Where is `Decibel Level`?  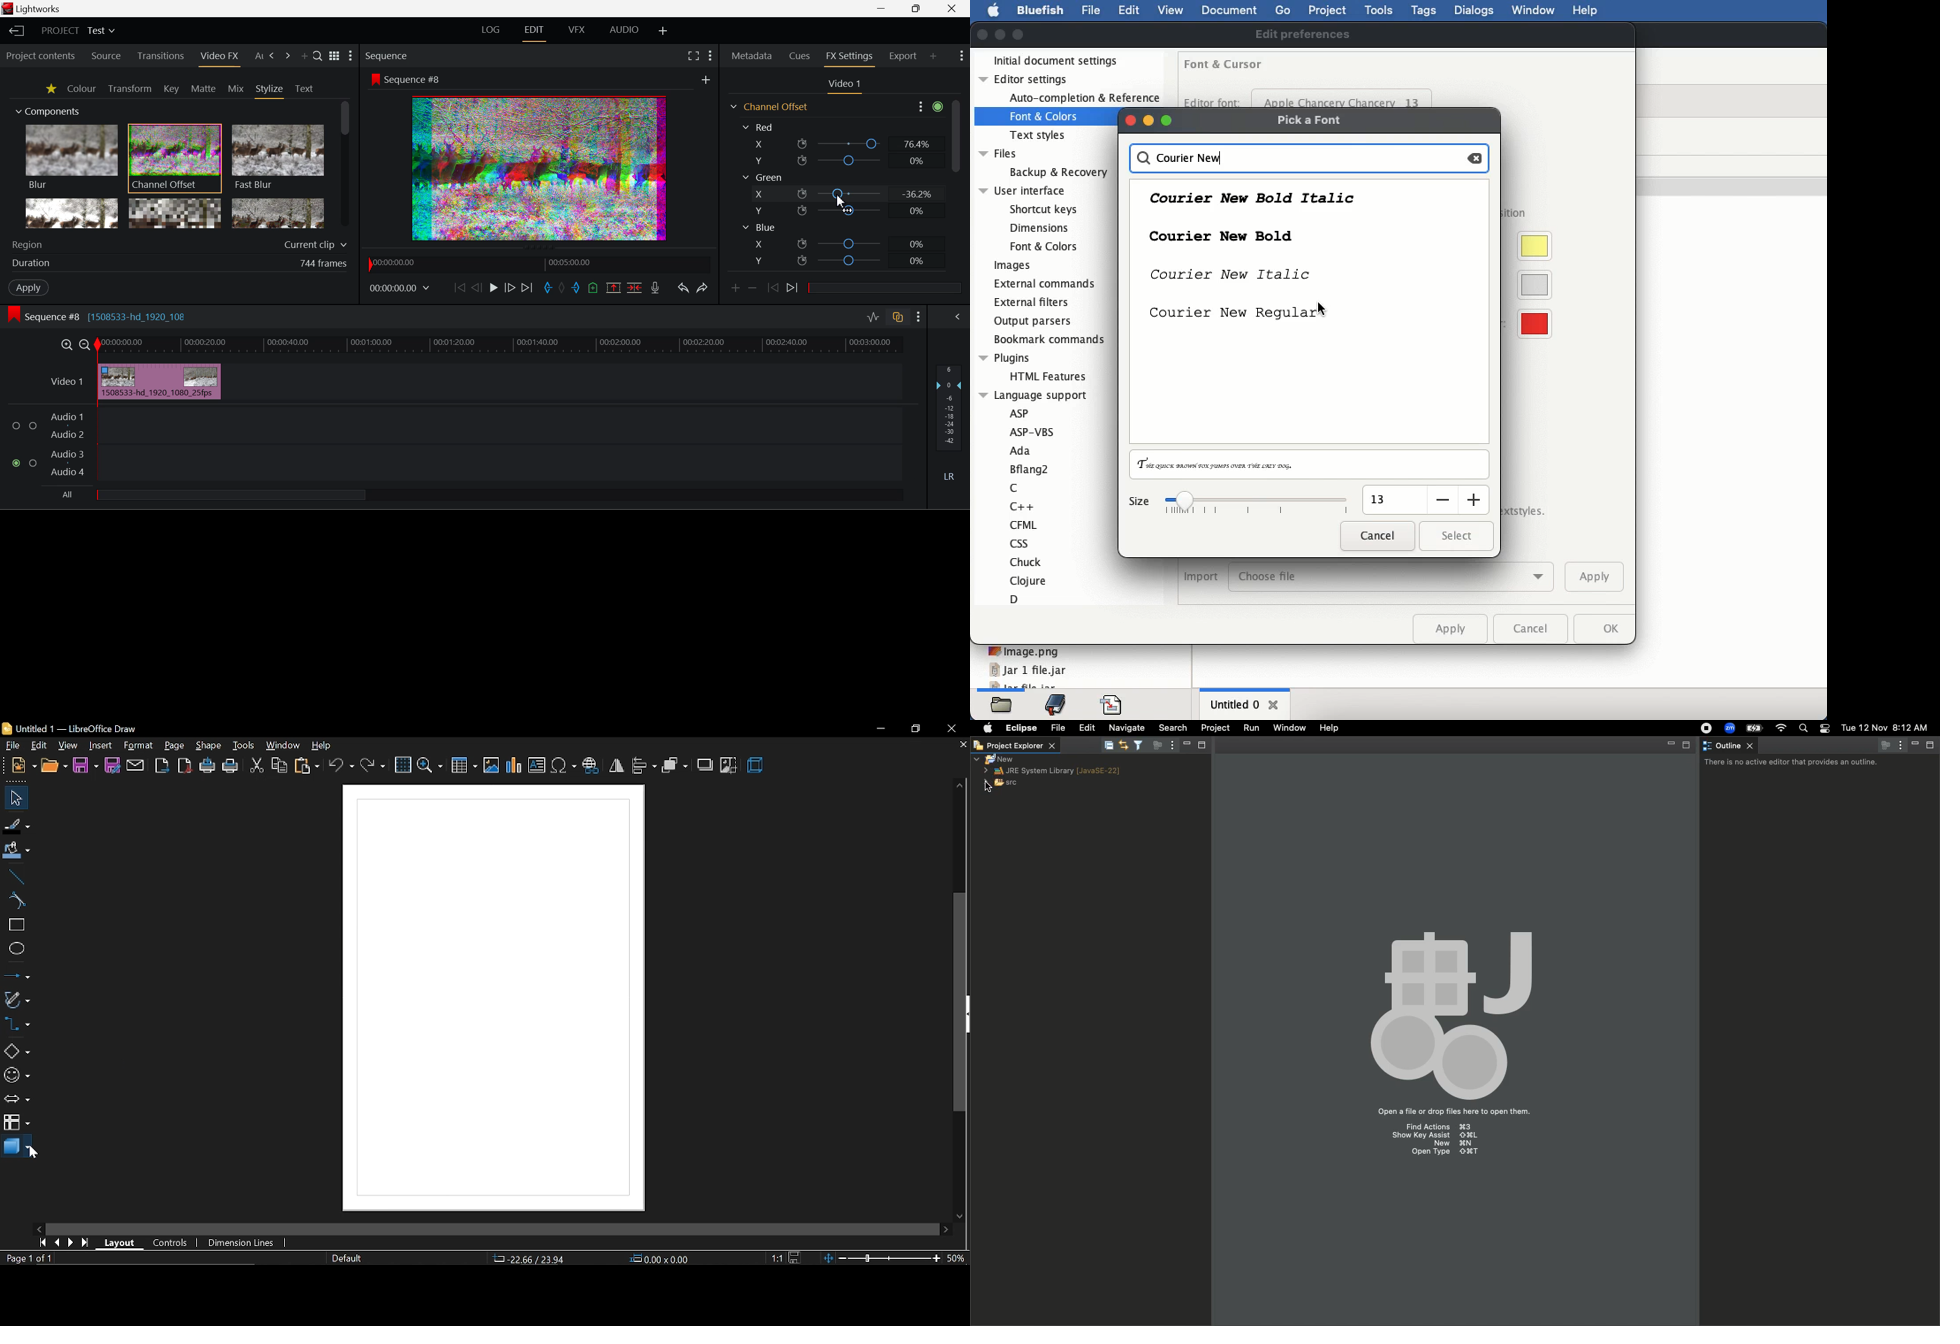 Decibel Level is located at coordinates (950, 422).